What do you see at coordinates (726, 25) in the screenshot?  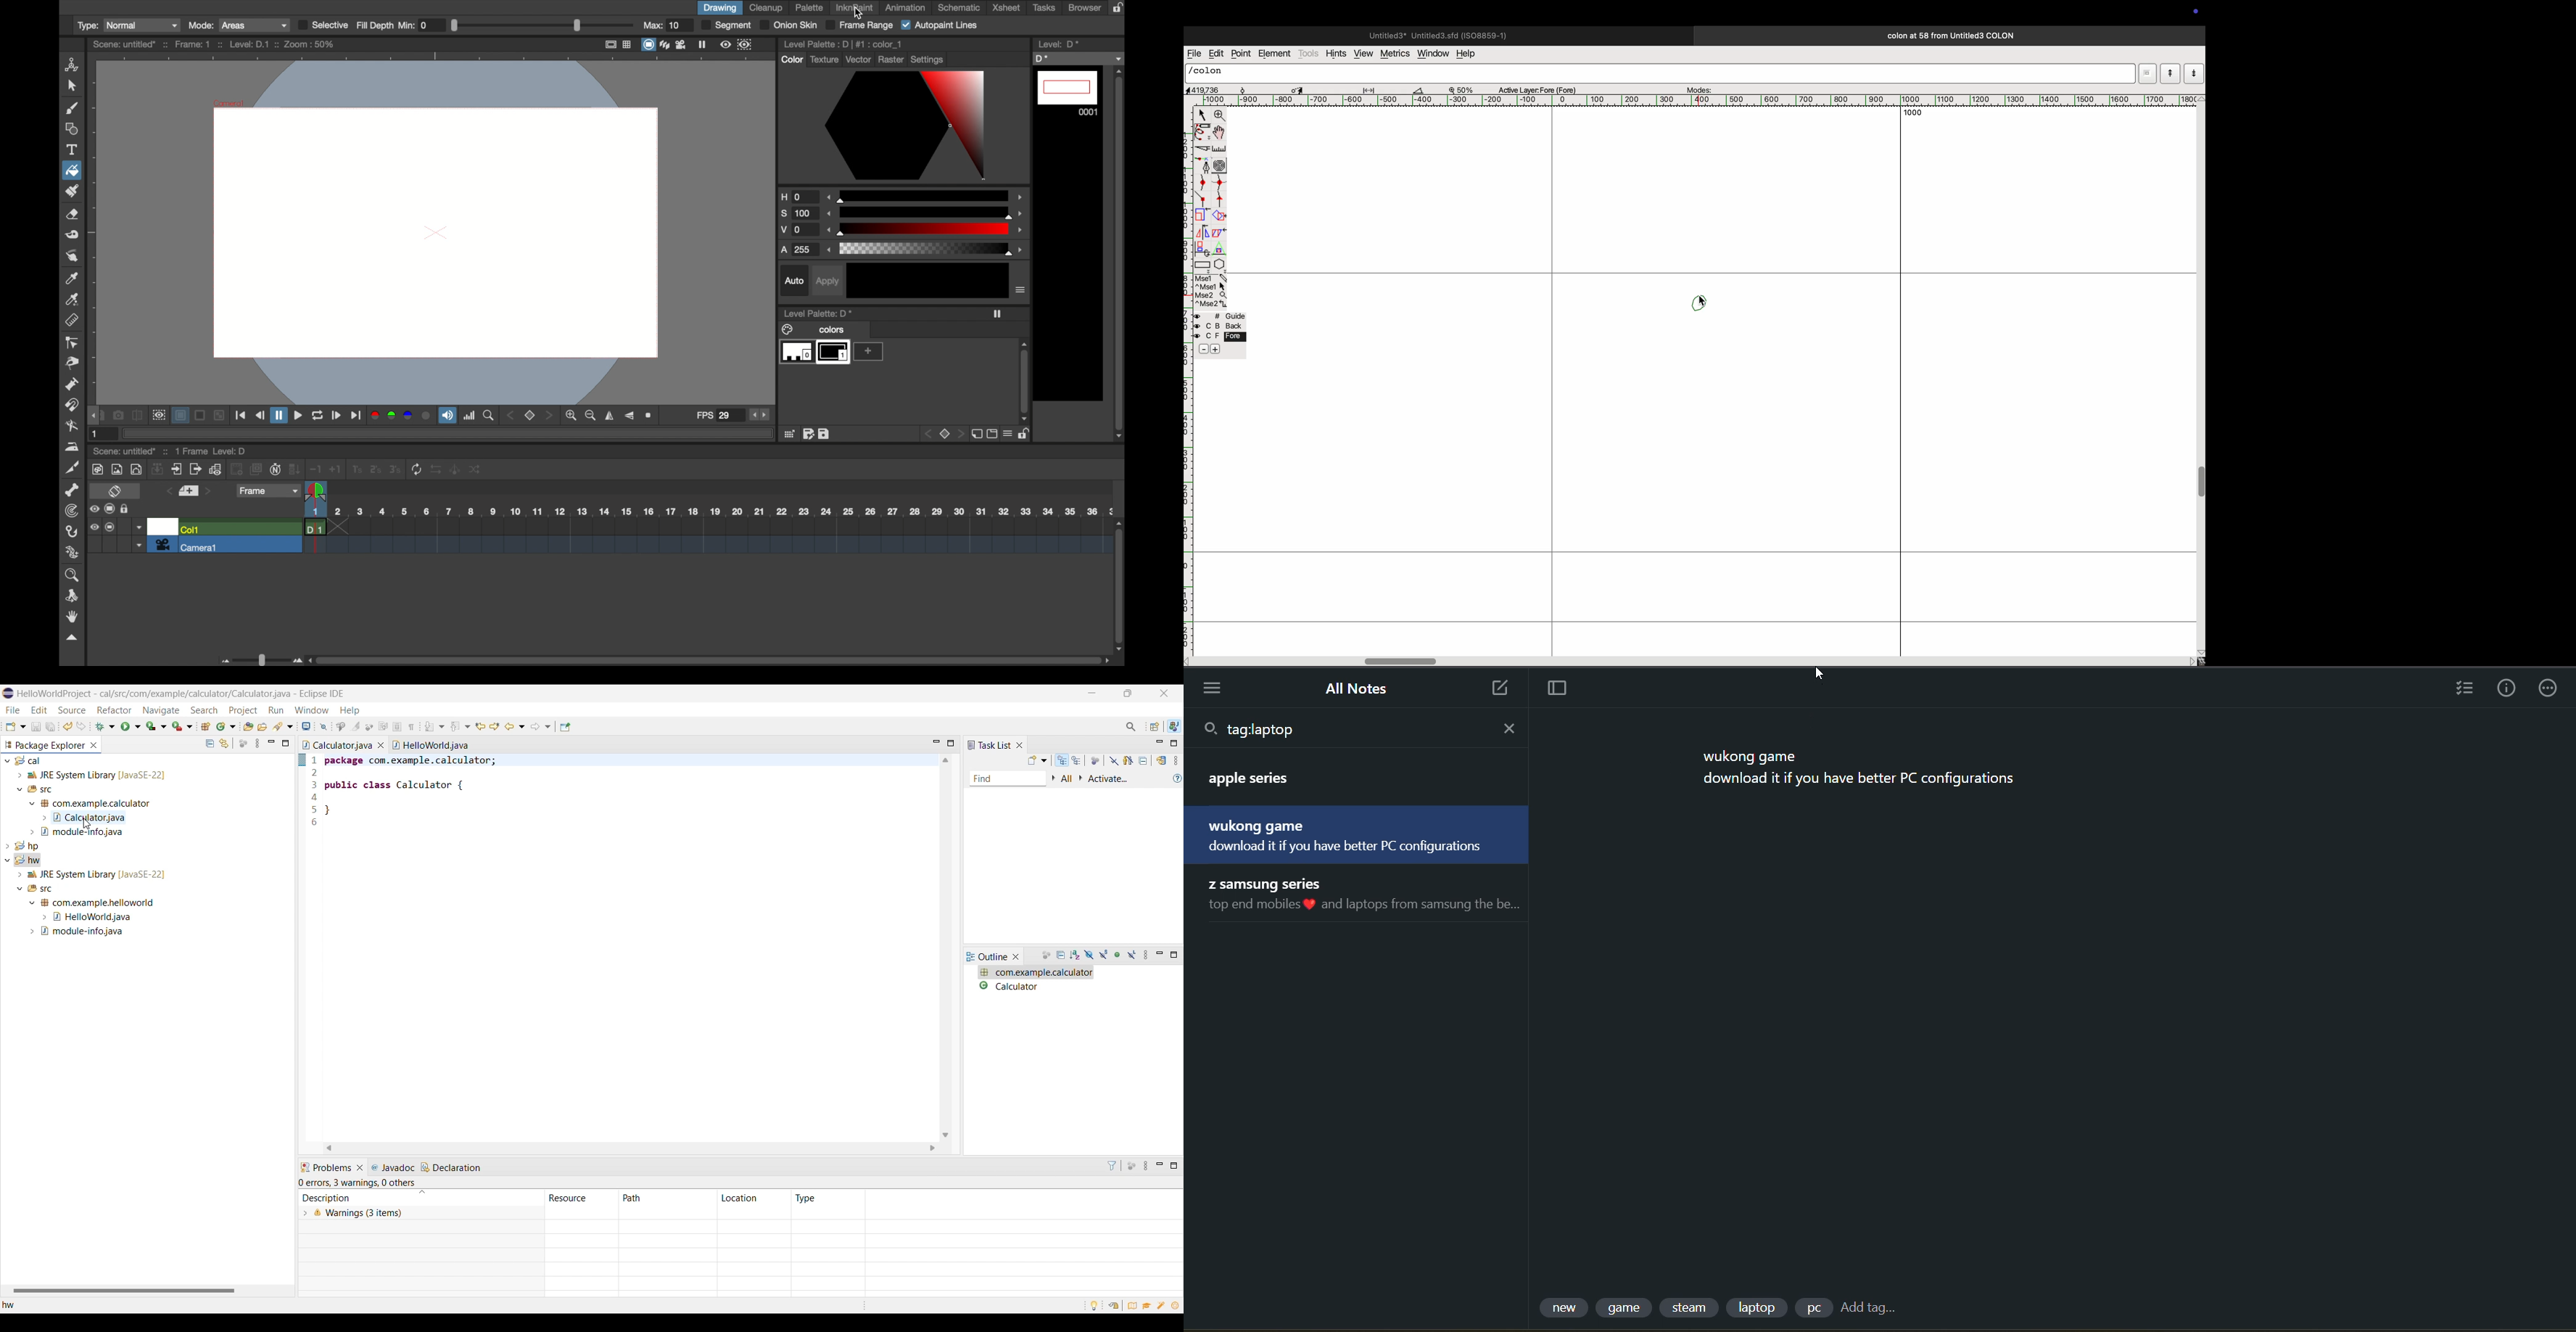 I see `segment` at bounding box center [726, 25].